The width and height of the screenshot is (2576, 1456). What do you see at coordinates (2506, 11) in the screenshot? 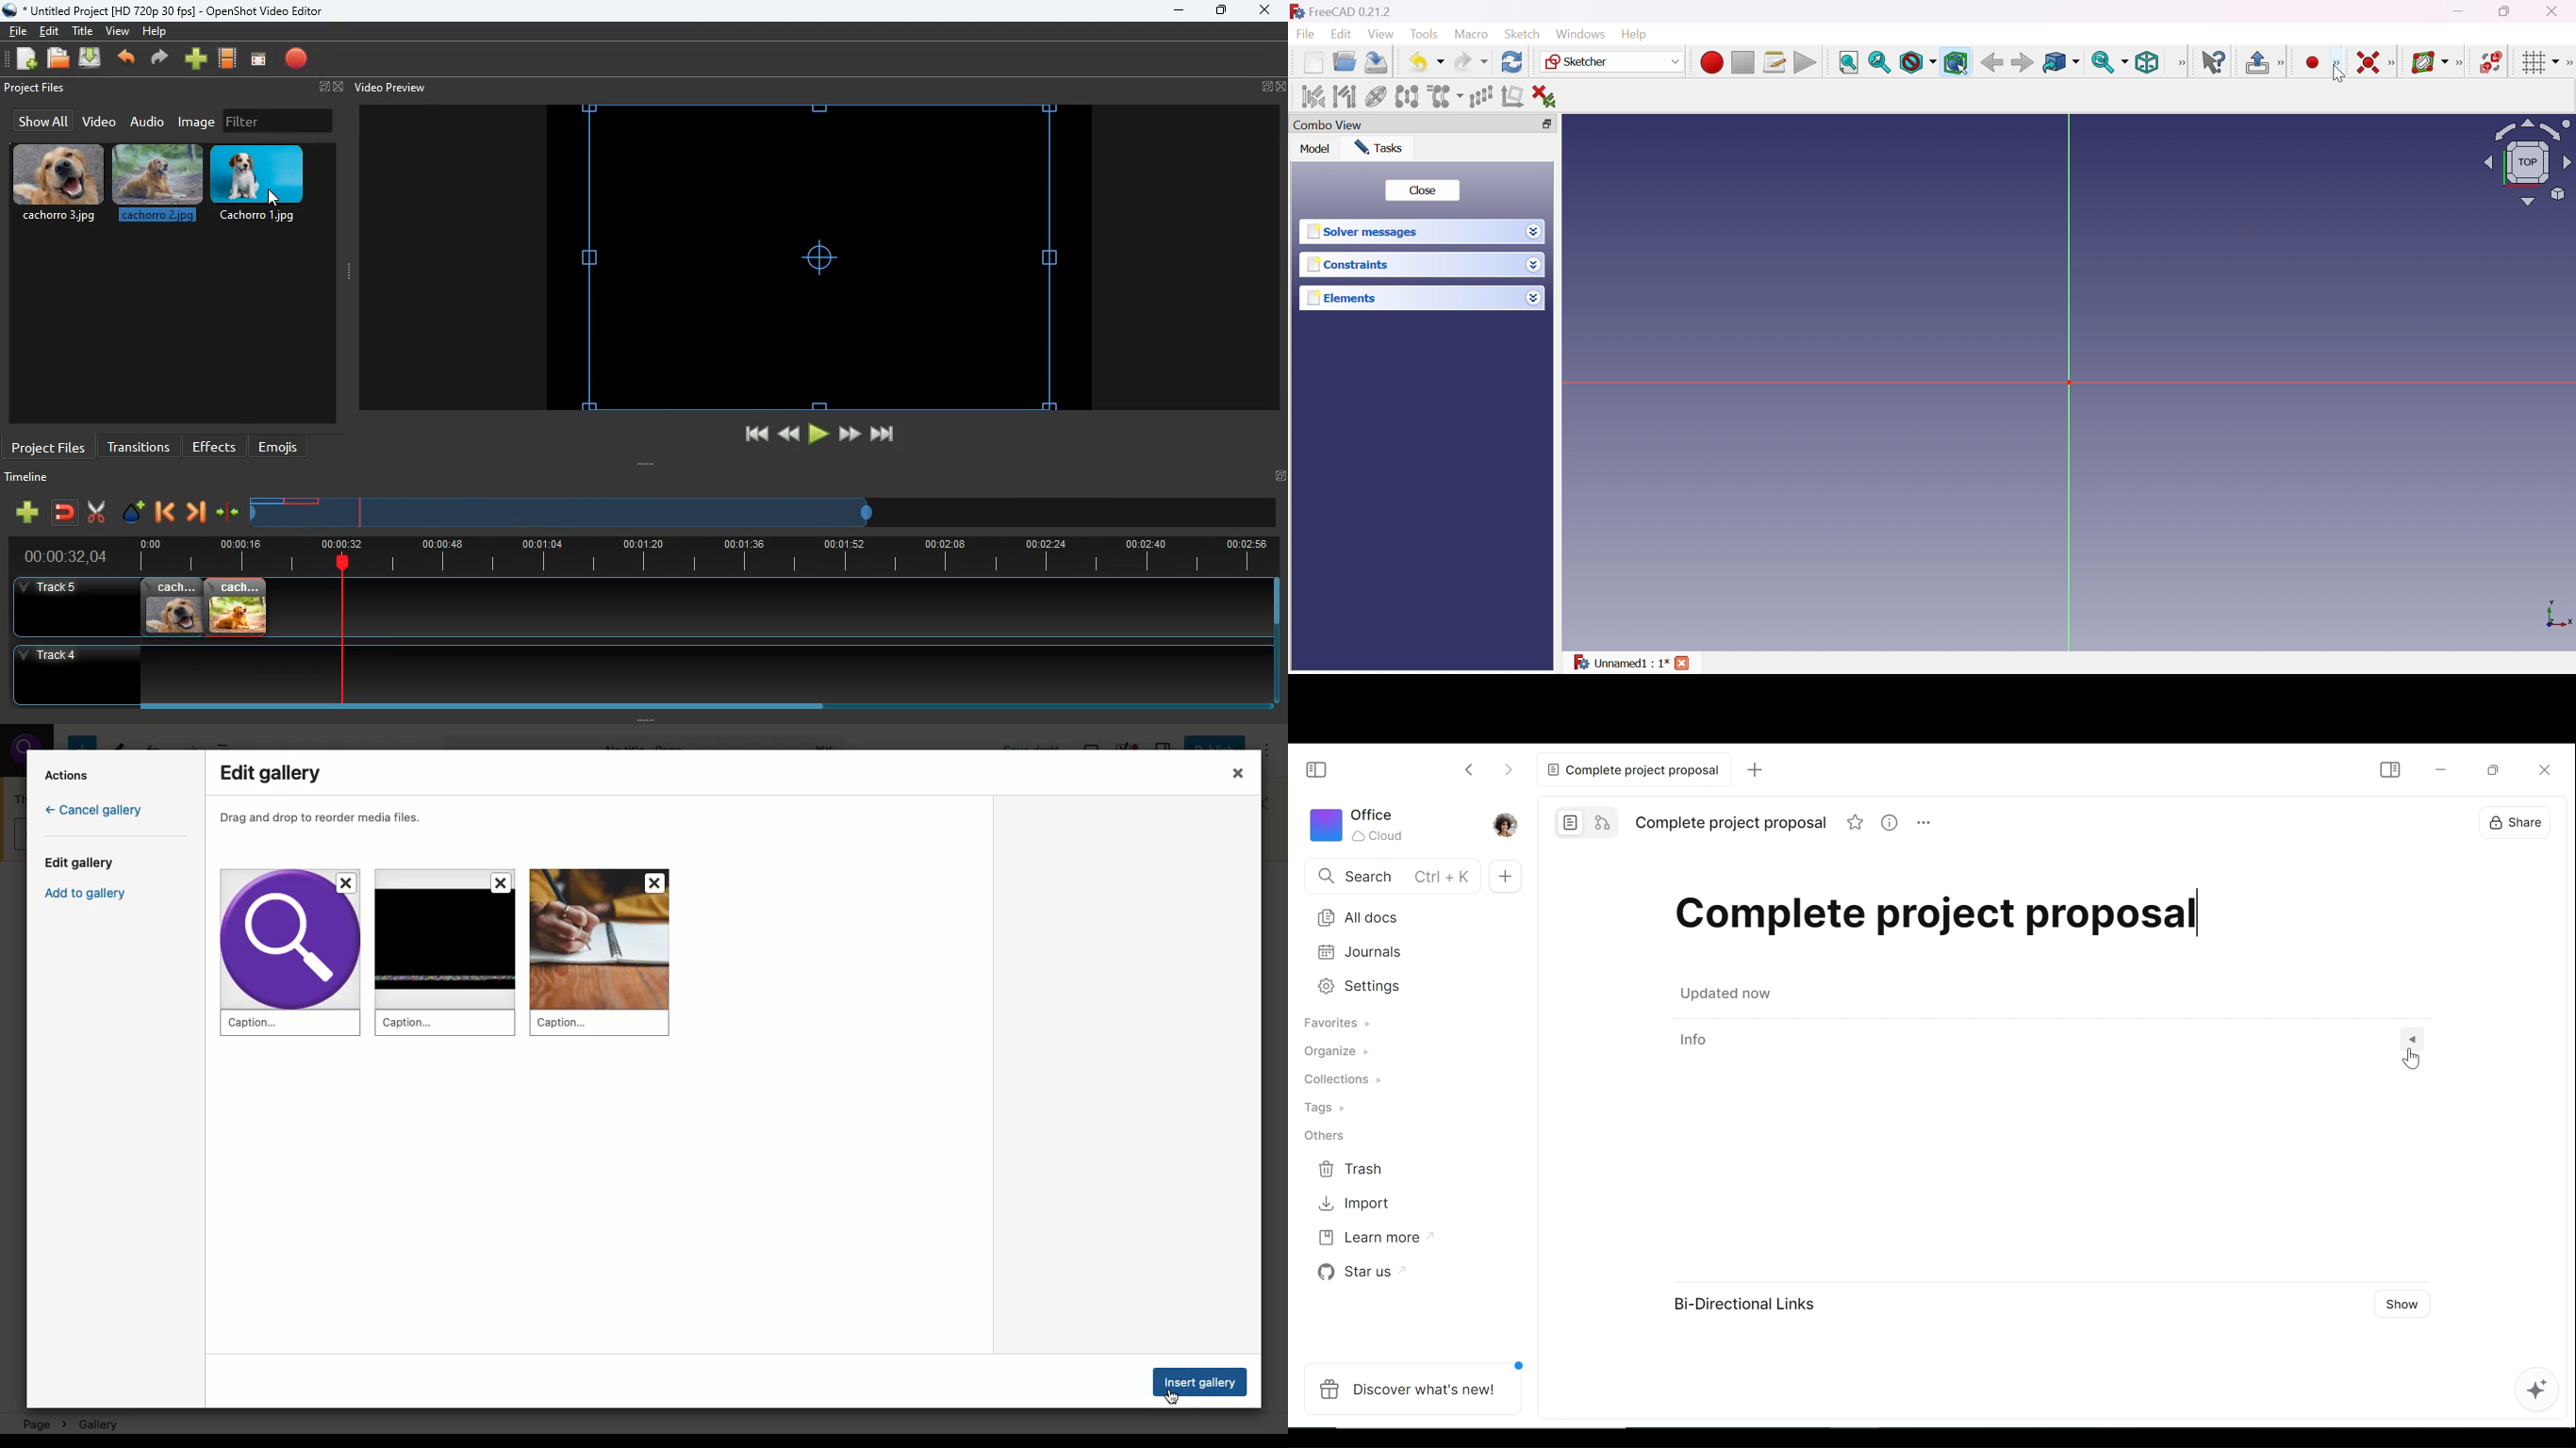
I see `Restore down` at bounding box center [2506, 11].